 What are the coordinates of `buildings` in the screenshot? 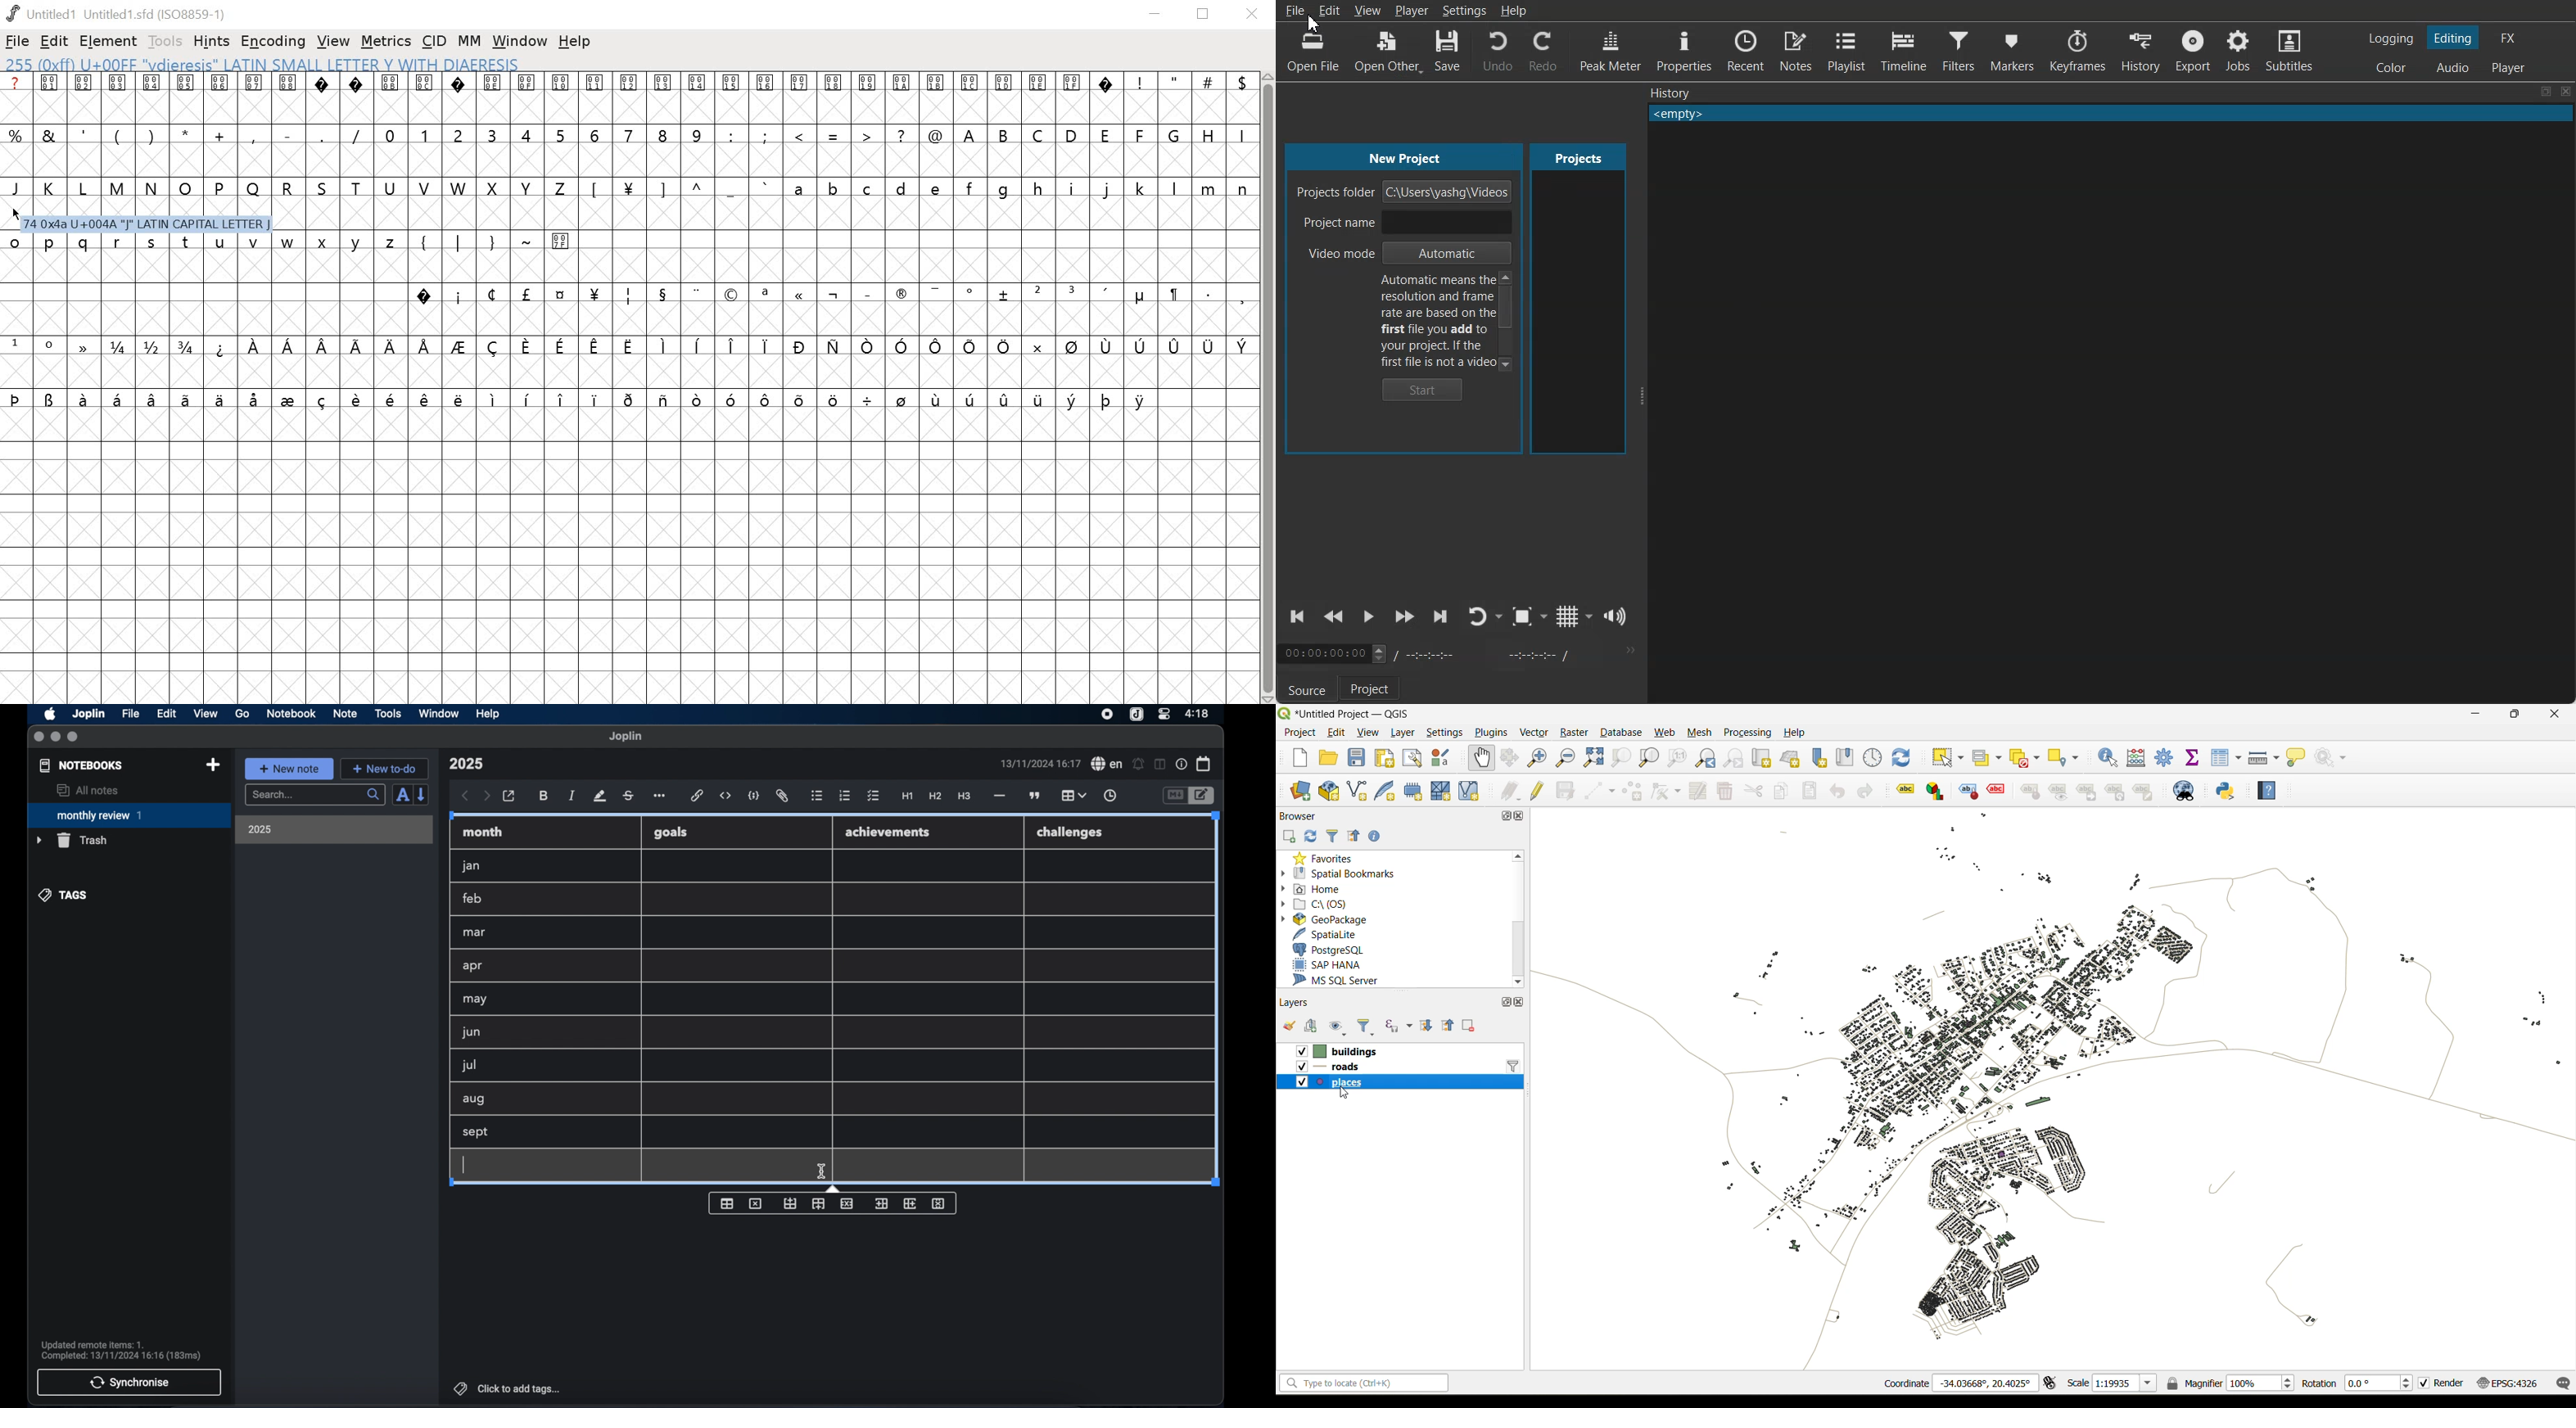 It's located at (1353, 1050).